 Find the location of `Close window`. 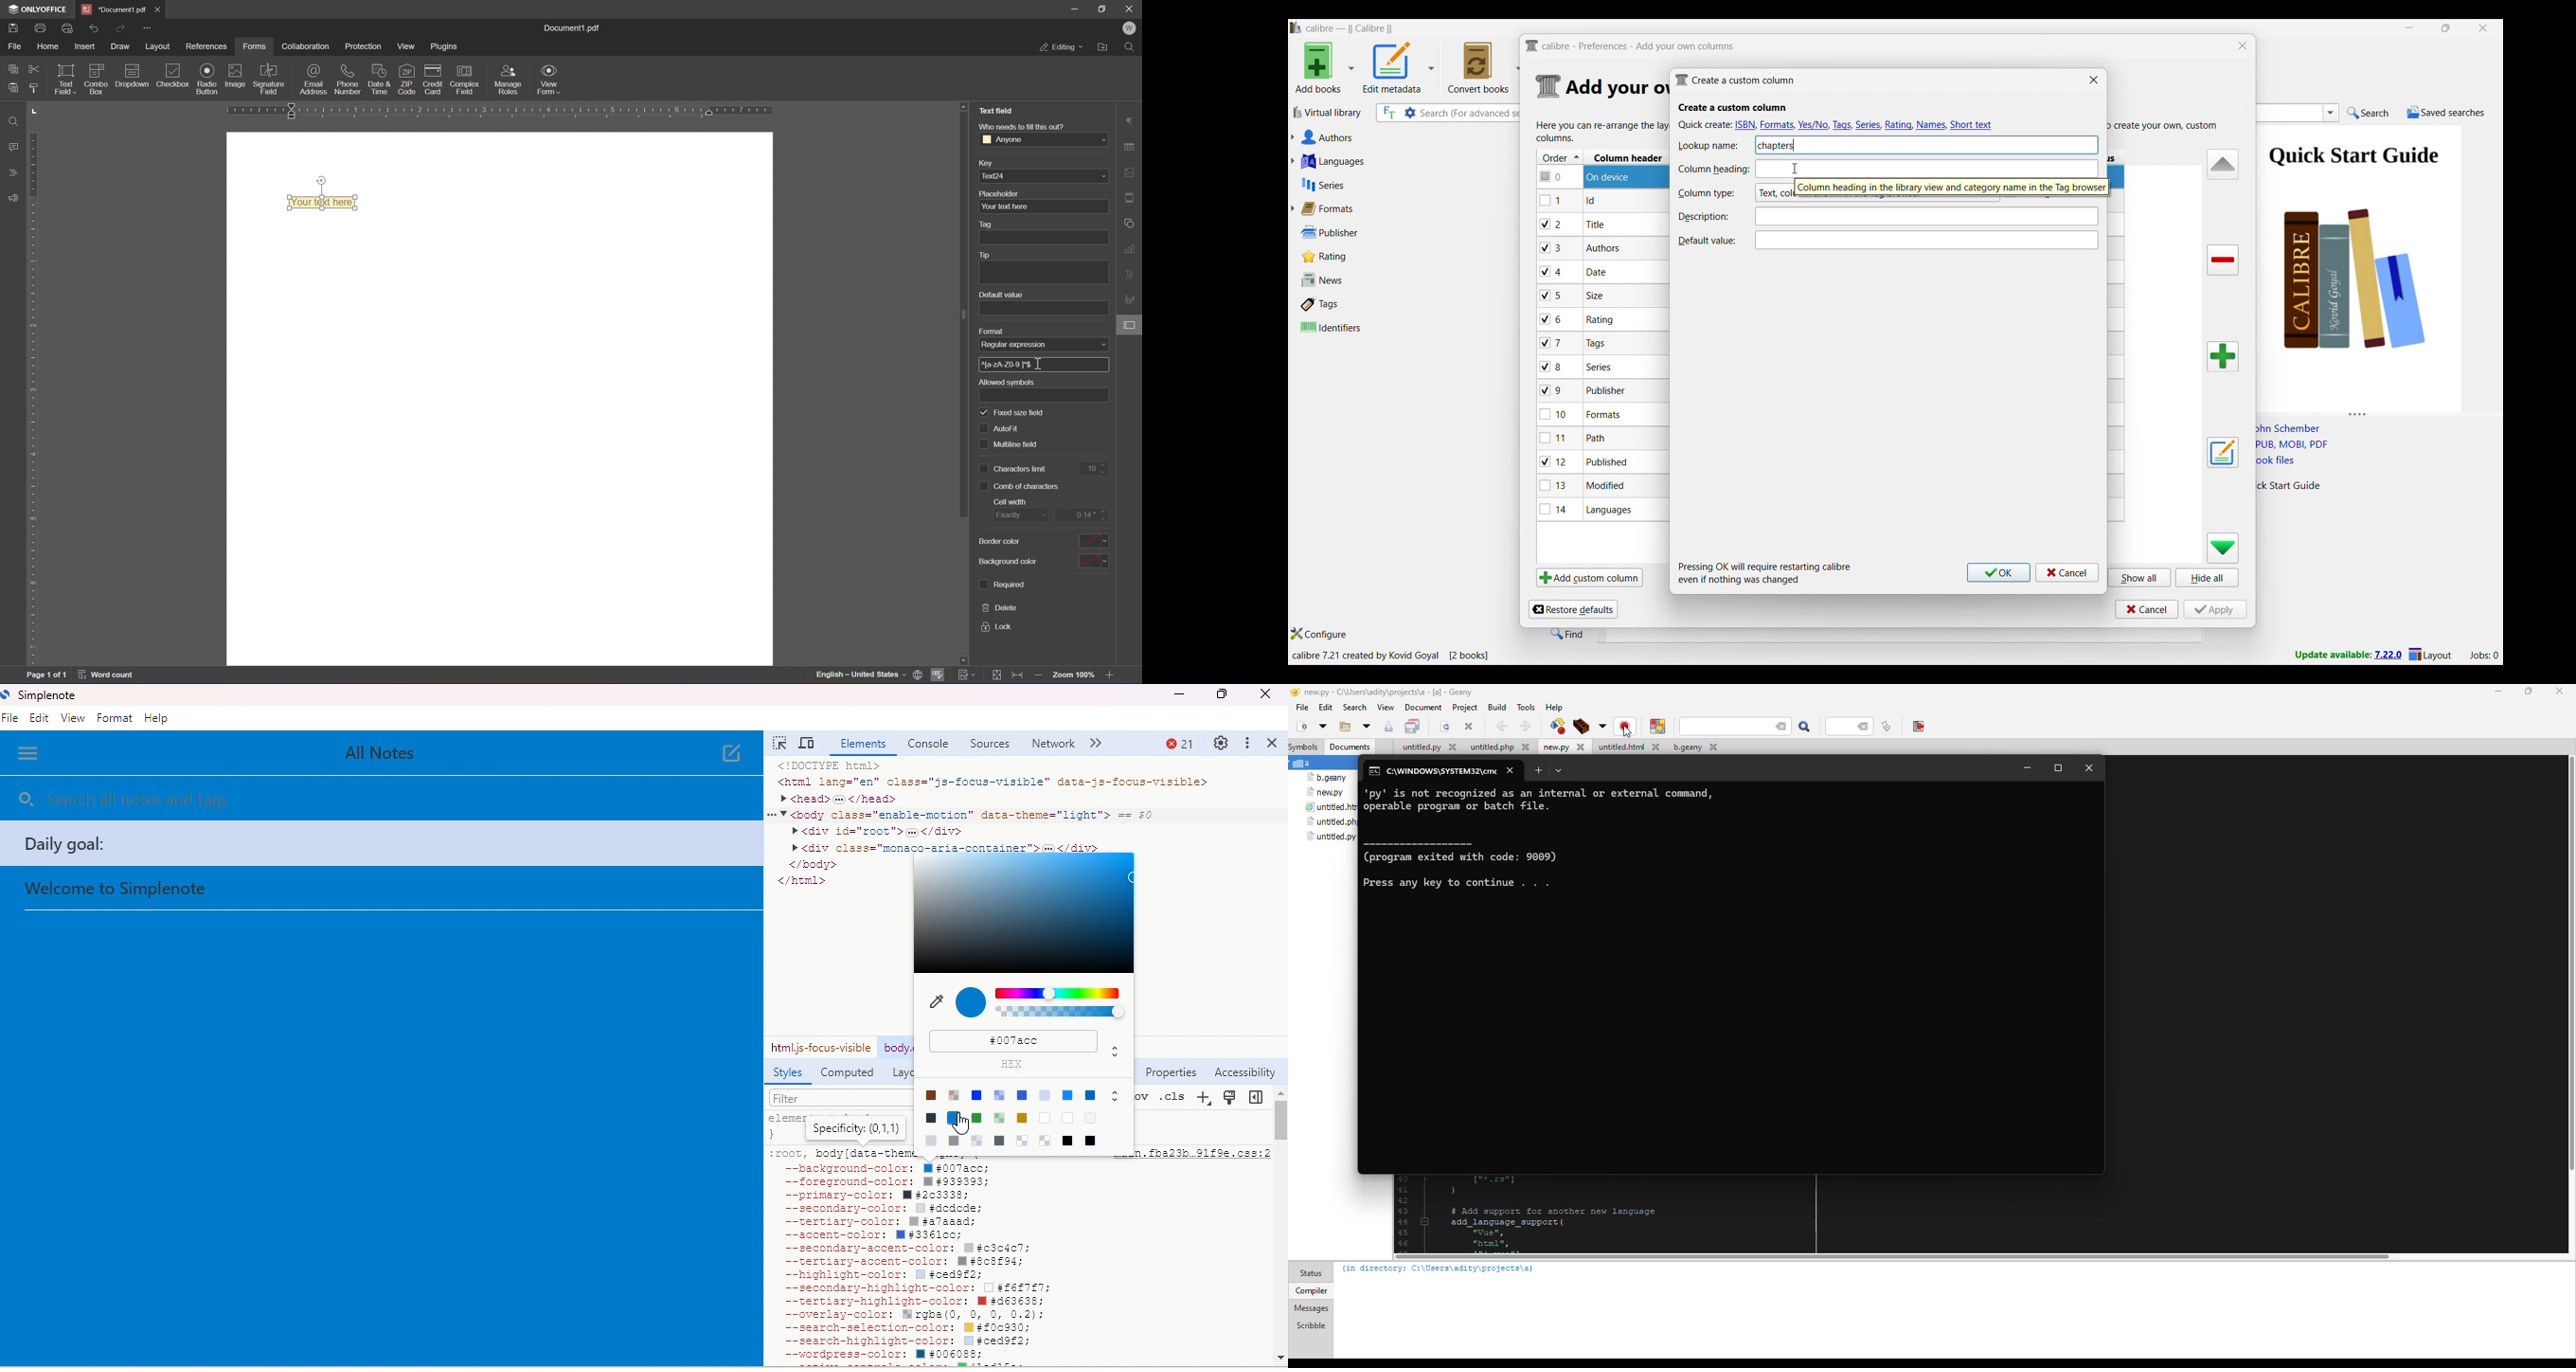

Close window is located at coordinates (2243, 46).